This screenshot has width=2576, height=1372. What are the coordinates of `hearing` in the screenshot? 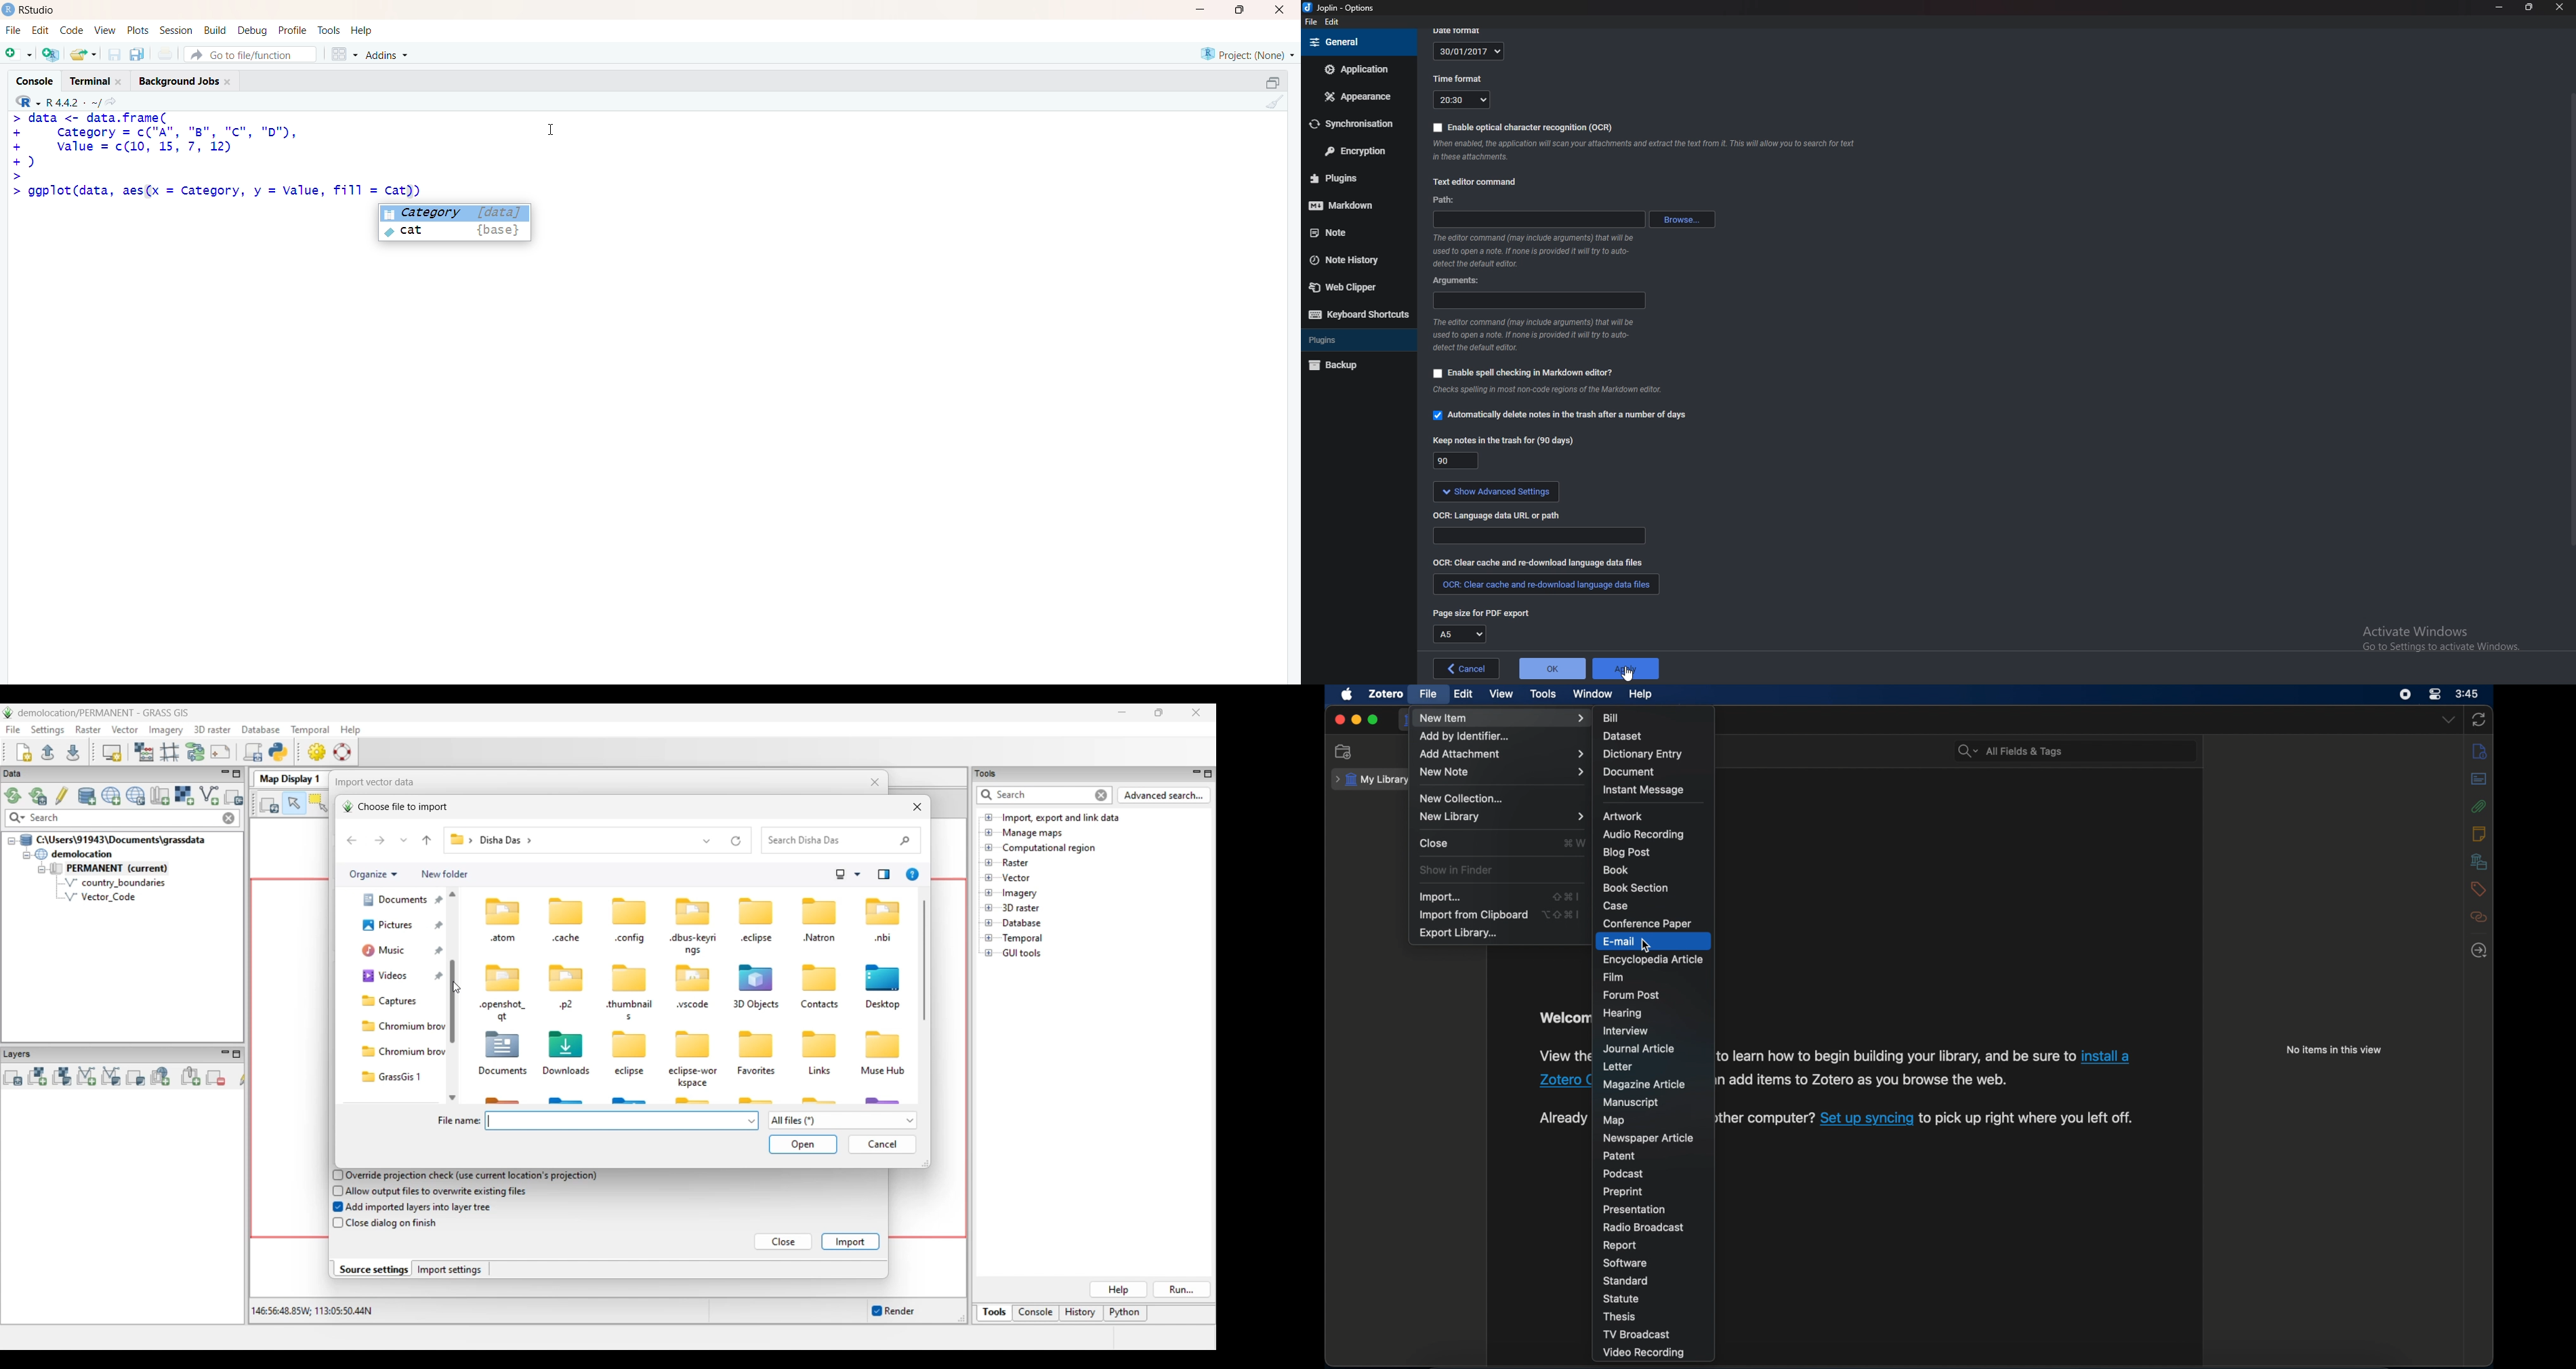 It's located at (1624, 1013).